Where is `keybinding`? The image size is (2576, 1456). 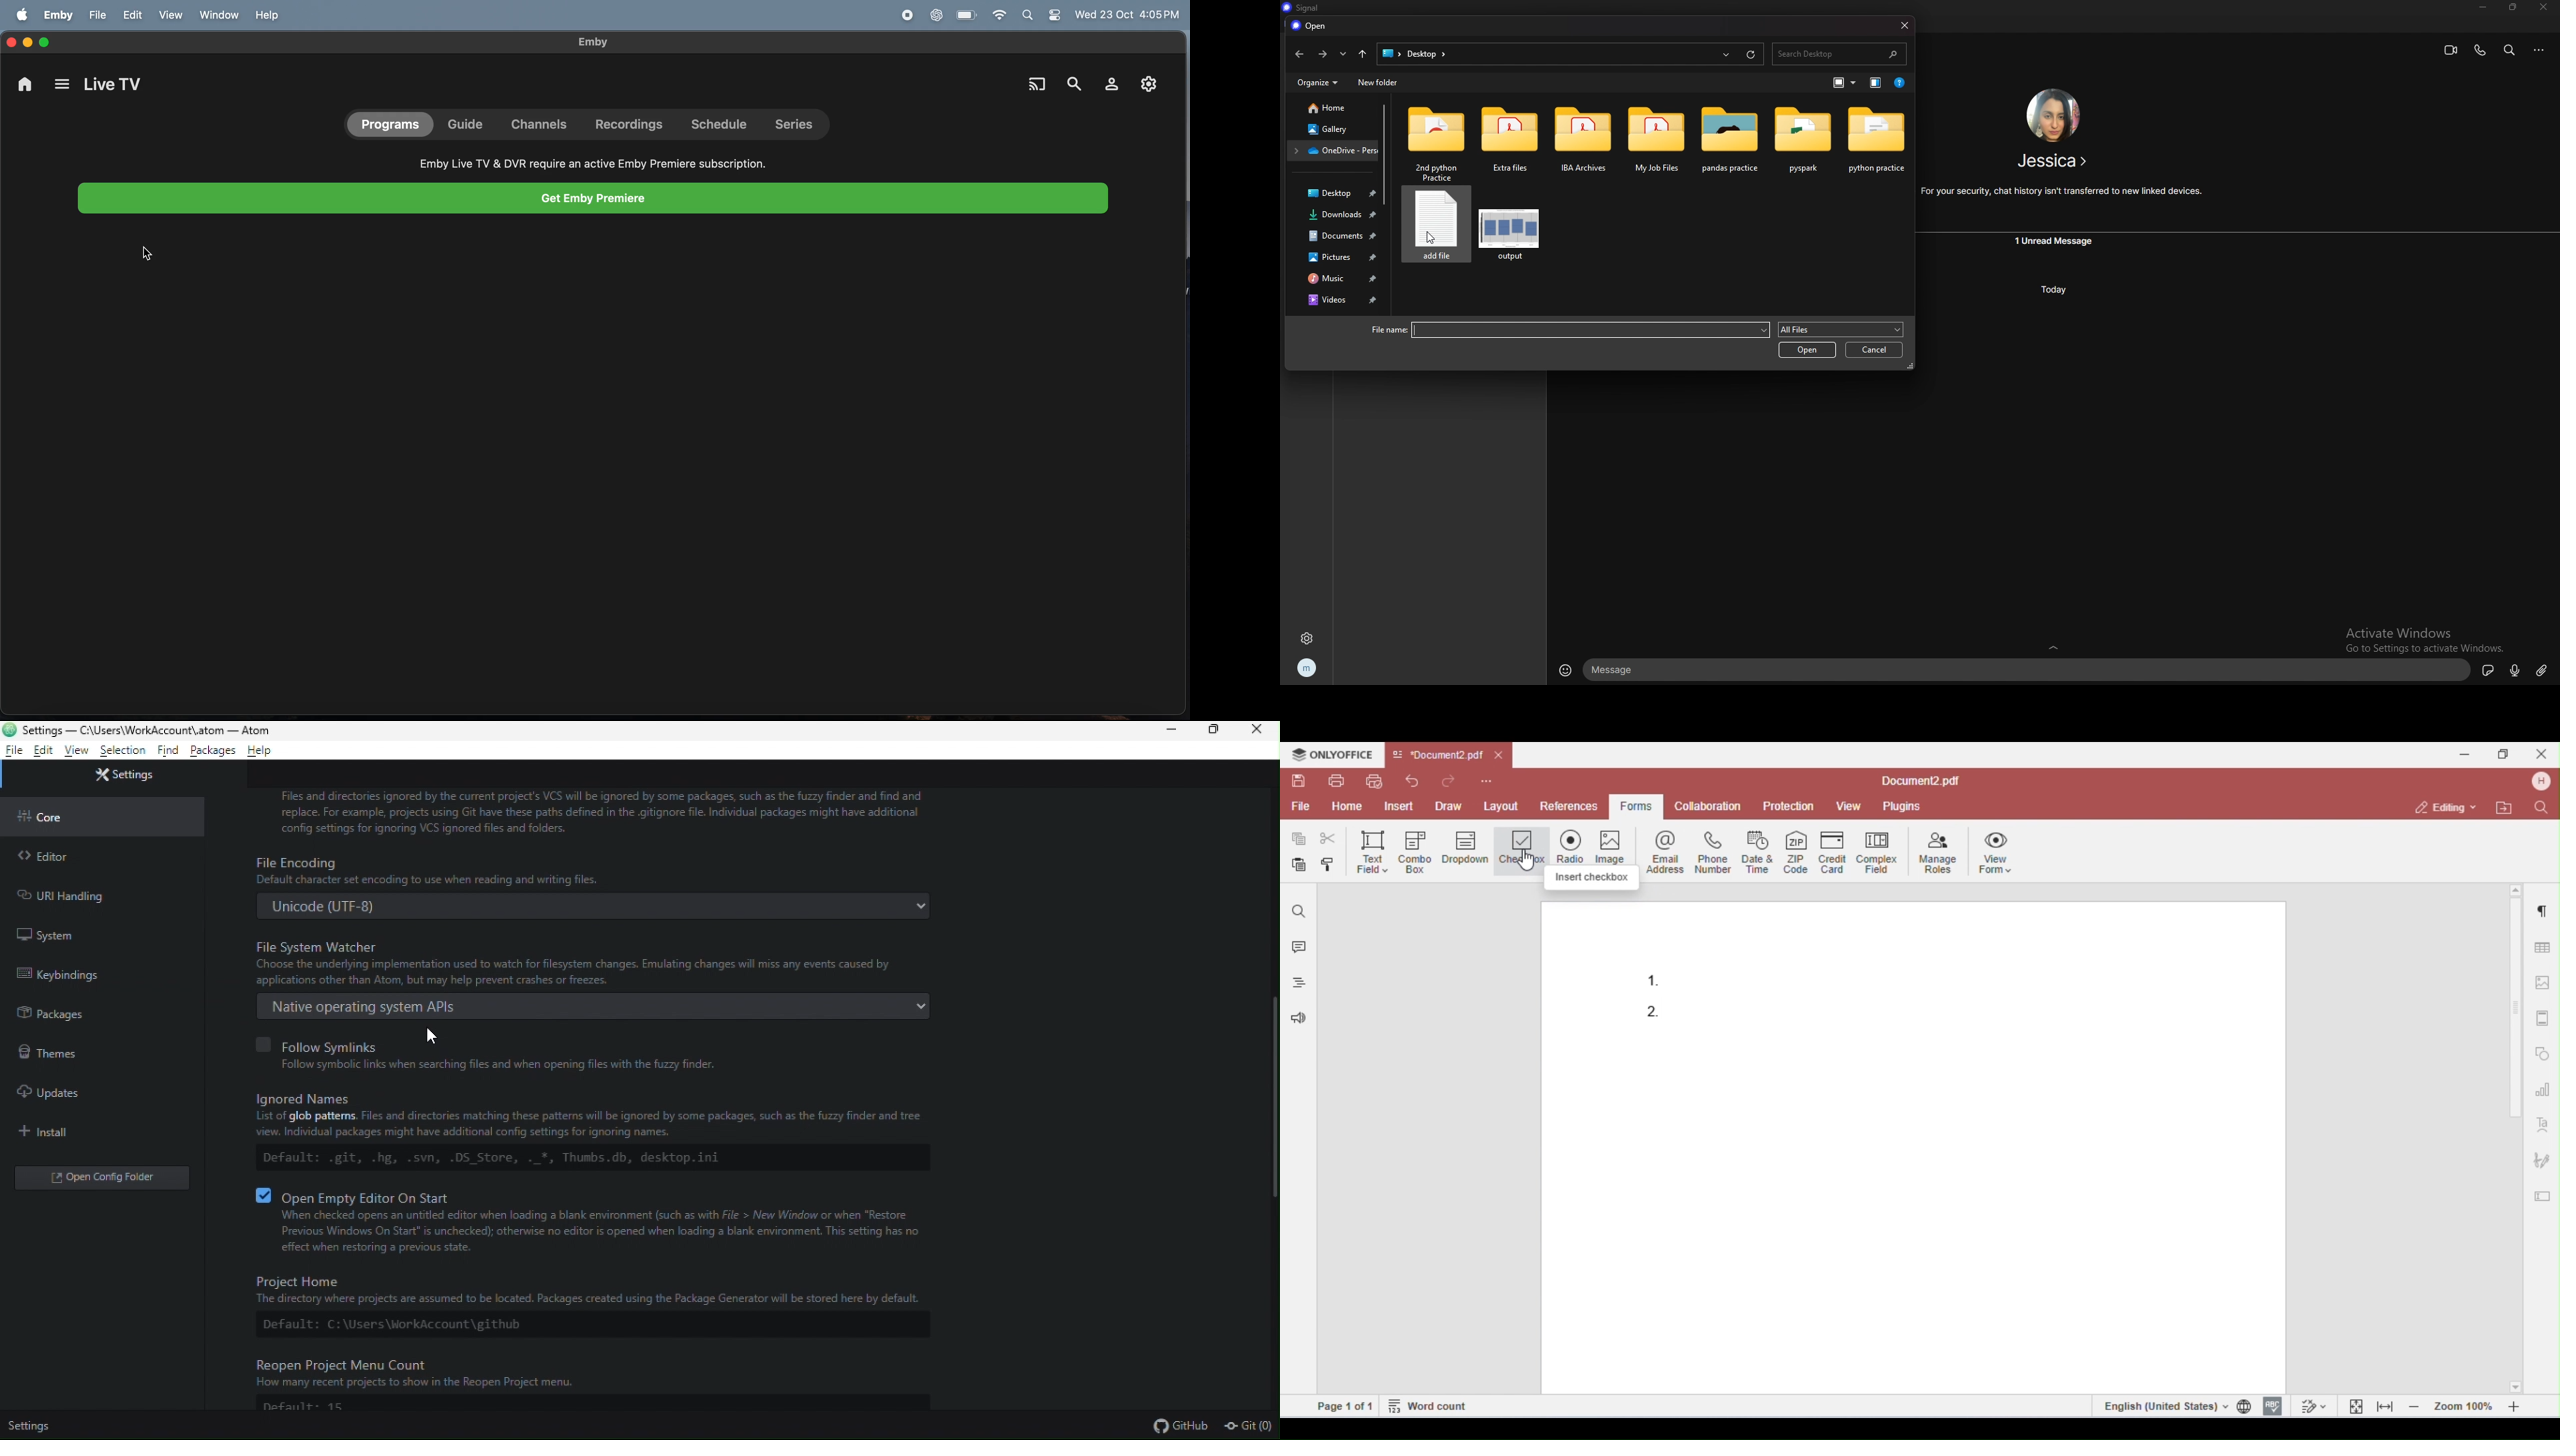
keybinding is located at coordinates (56, 973).